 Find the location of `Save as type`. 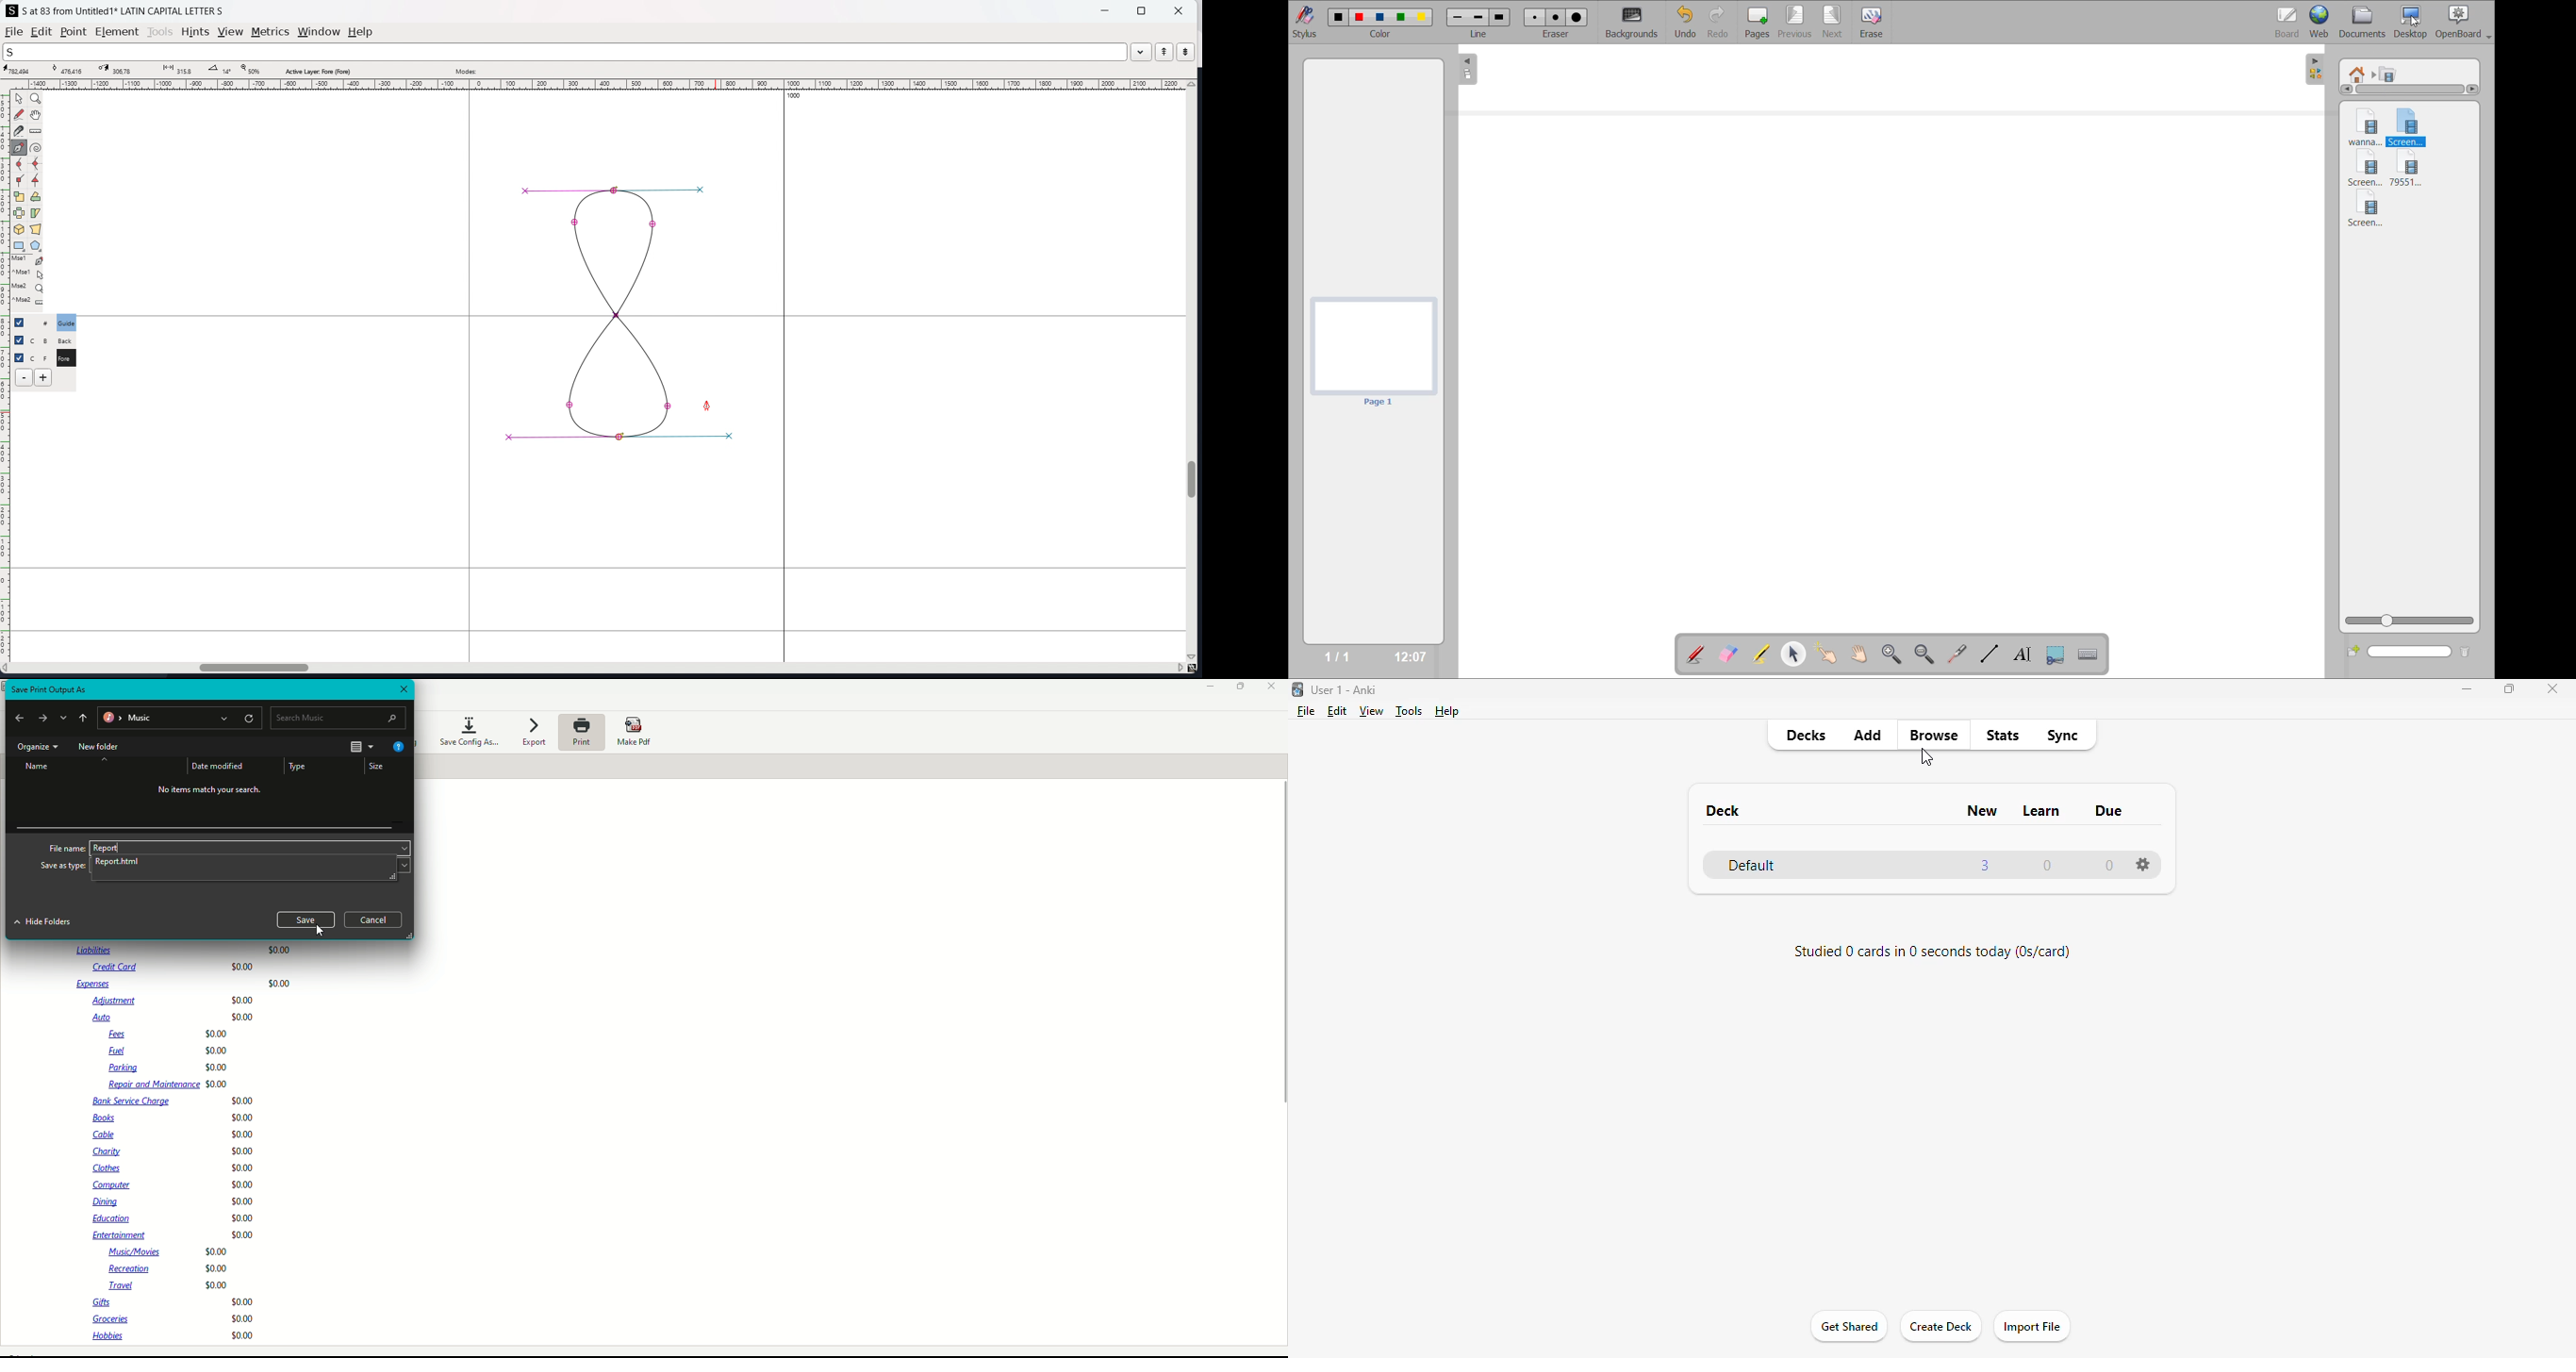

Save as type is located at coordinates (63, 867).